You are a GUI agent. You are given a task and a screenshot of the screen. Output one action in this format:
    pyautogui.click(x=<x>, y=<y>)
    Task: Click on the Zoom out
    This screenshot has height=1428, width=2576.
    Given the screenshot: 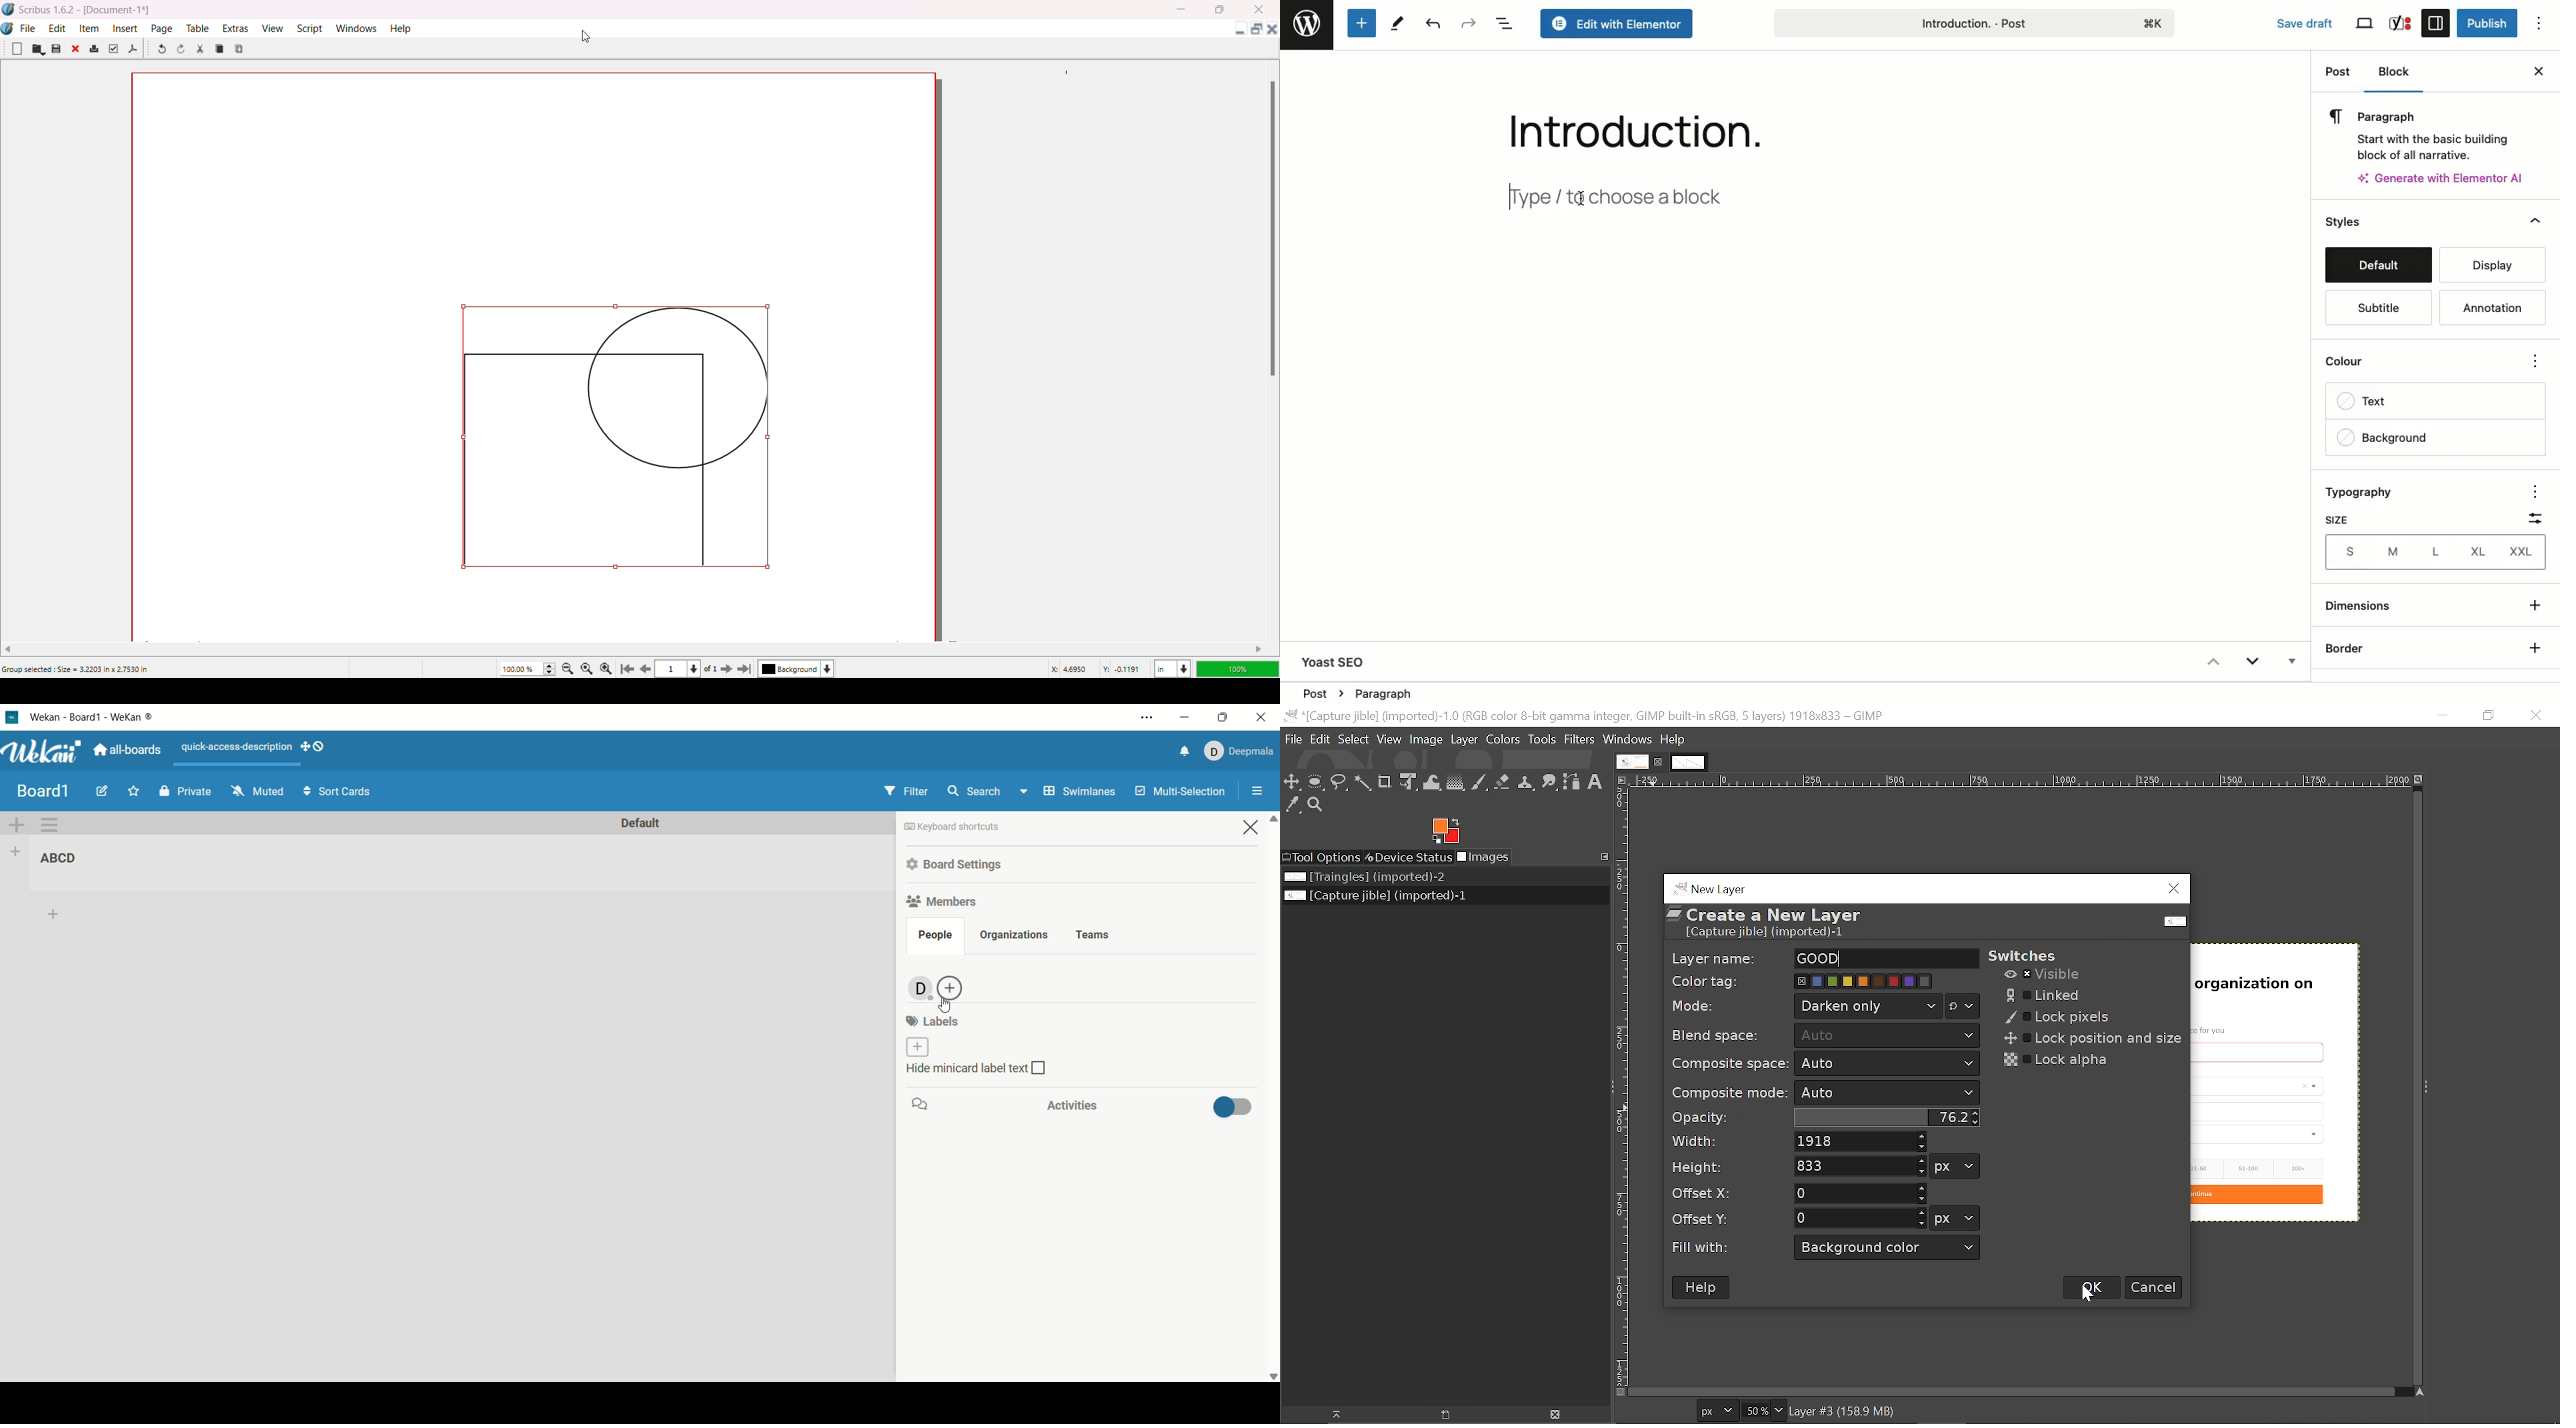 What is the action you would take?
    pyautogui.click(x=570, y=669)
    